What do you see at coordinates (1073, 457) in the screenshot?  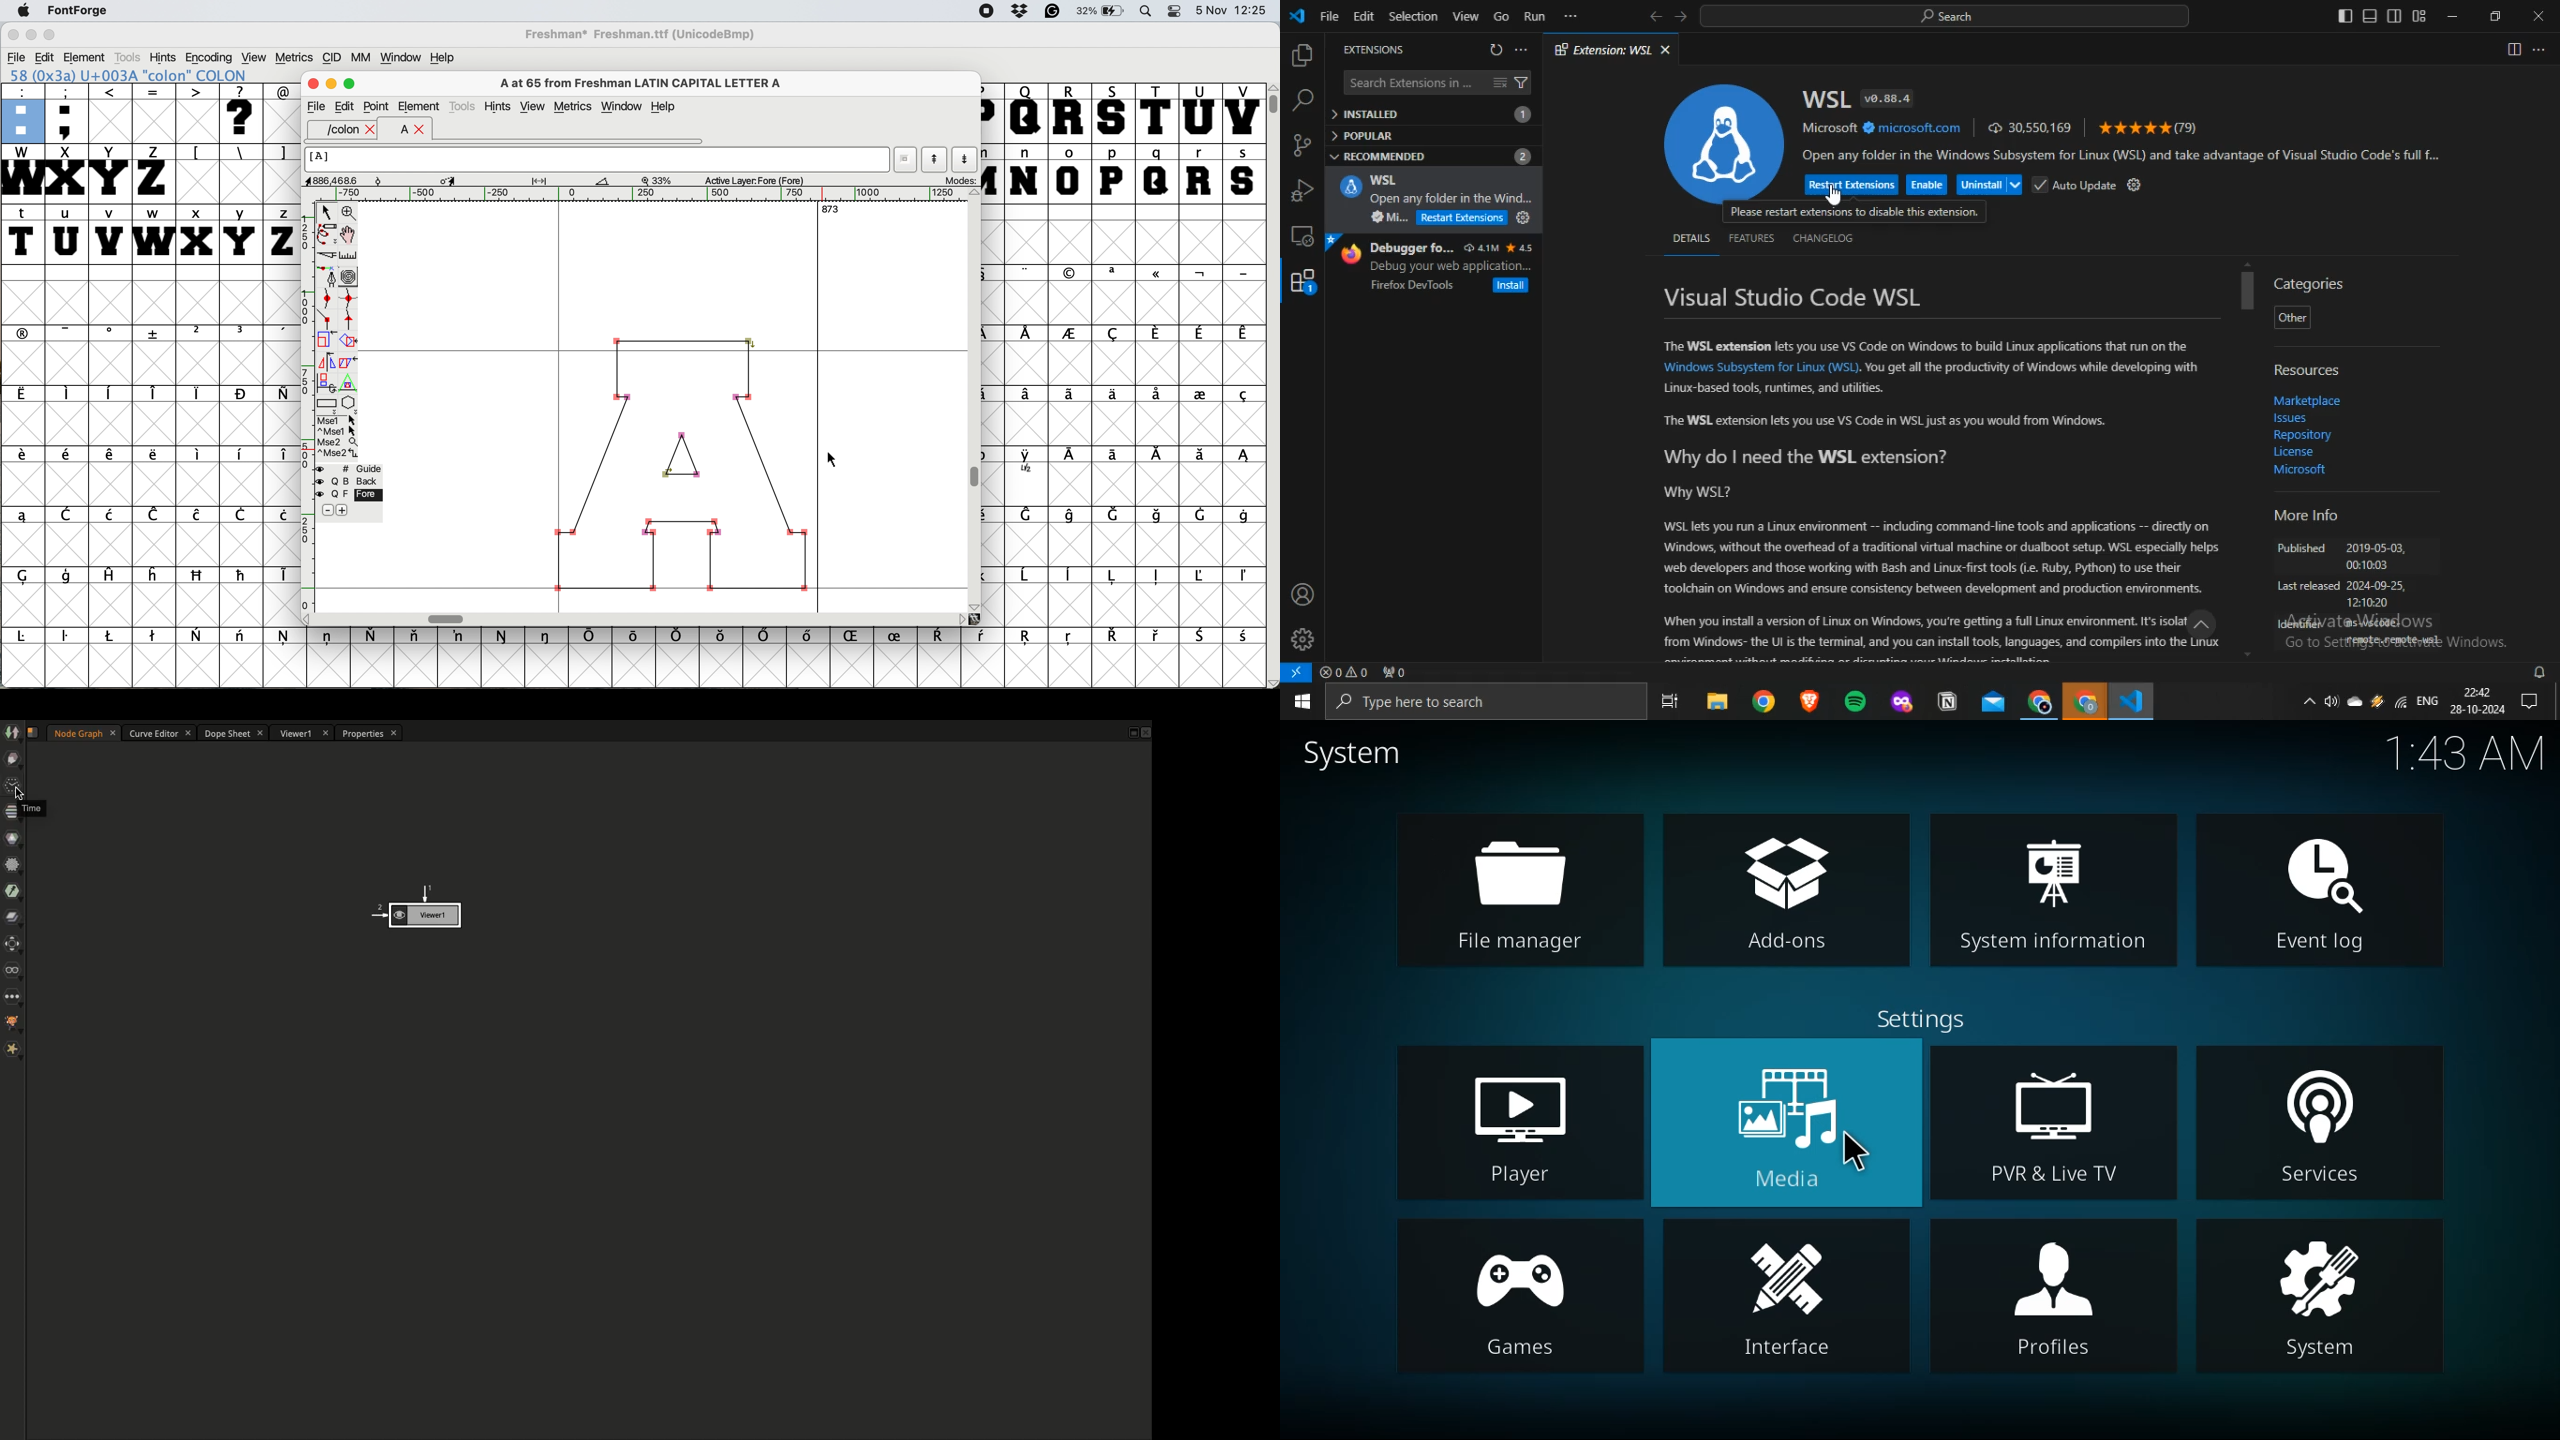 I see `symbol` at bounding box center [1073, 457].